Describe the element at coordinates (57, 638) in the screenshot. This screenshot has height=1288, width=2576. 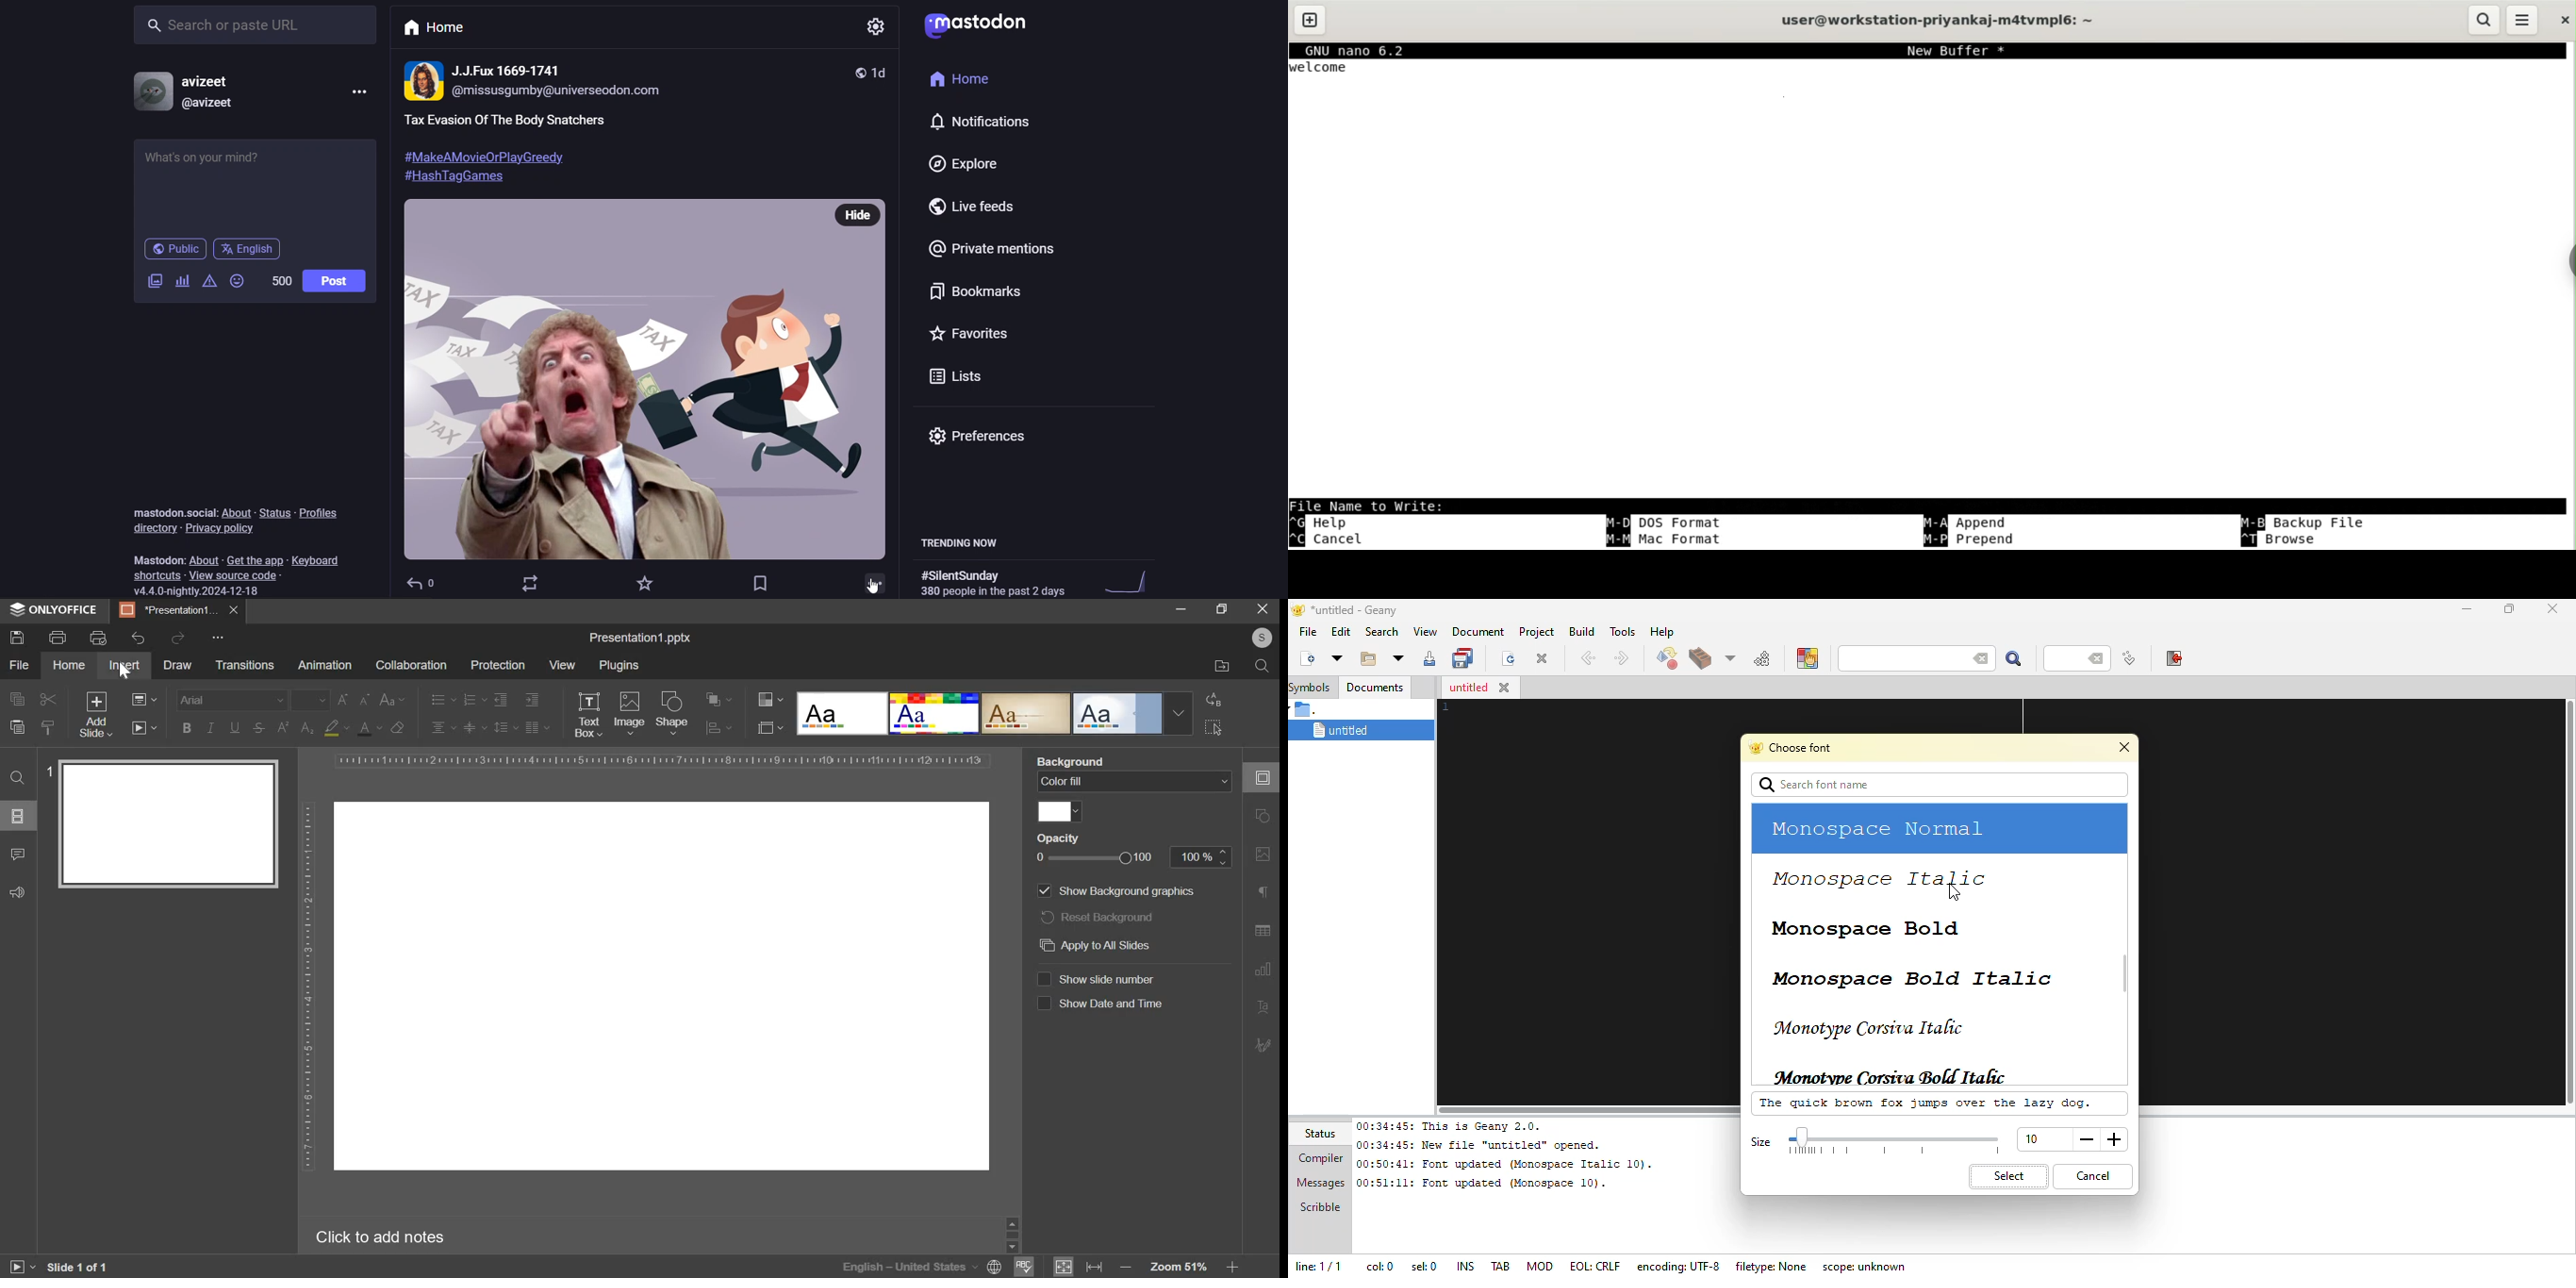
I see `print` at that location.